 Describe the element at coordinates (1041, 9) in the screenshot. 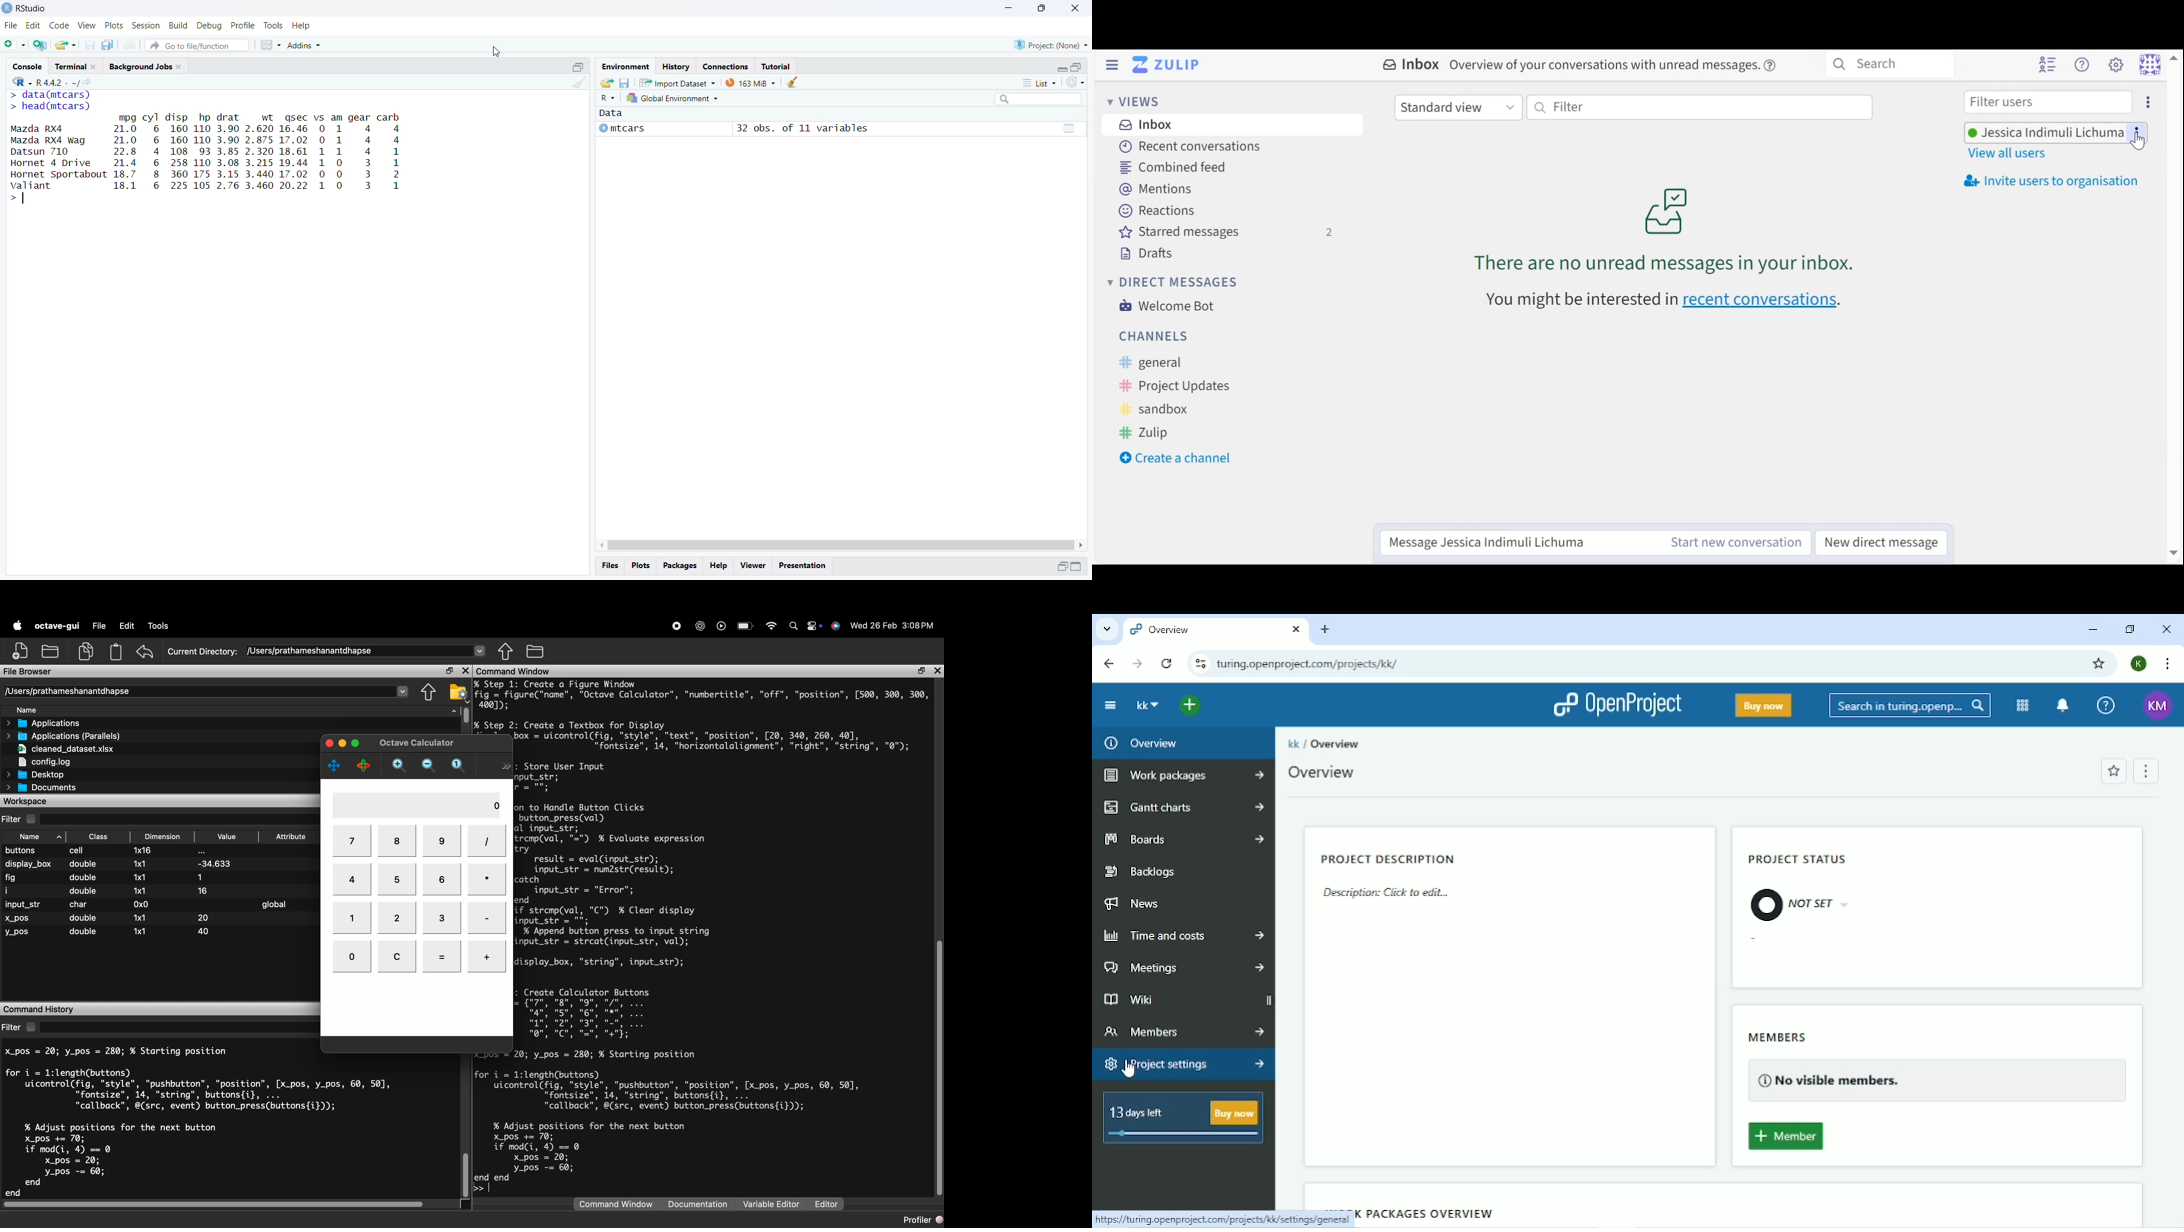

I see `maximise` at that location.